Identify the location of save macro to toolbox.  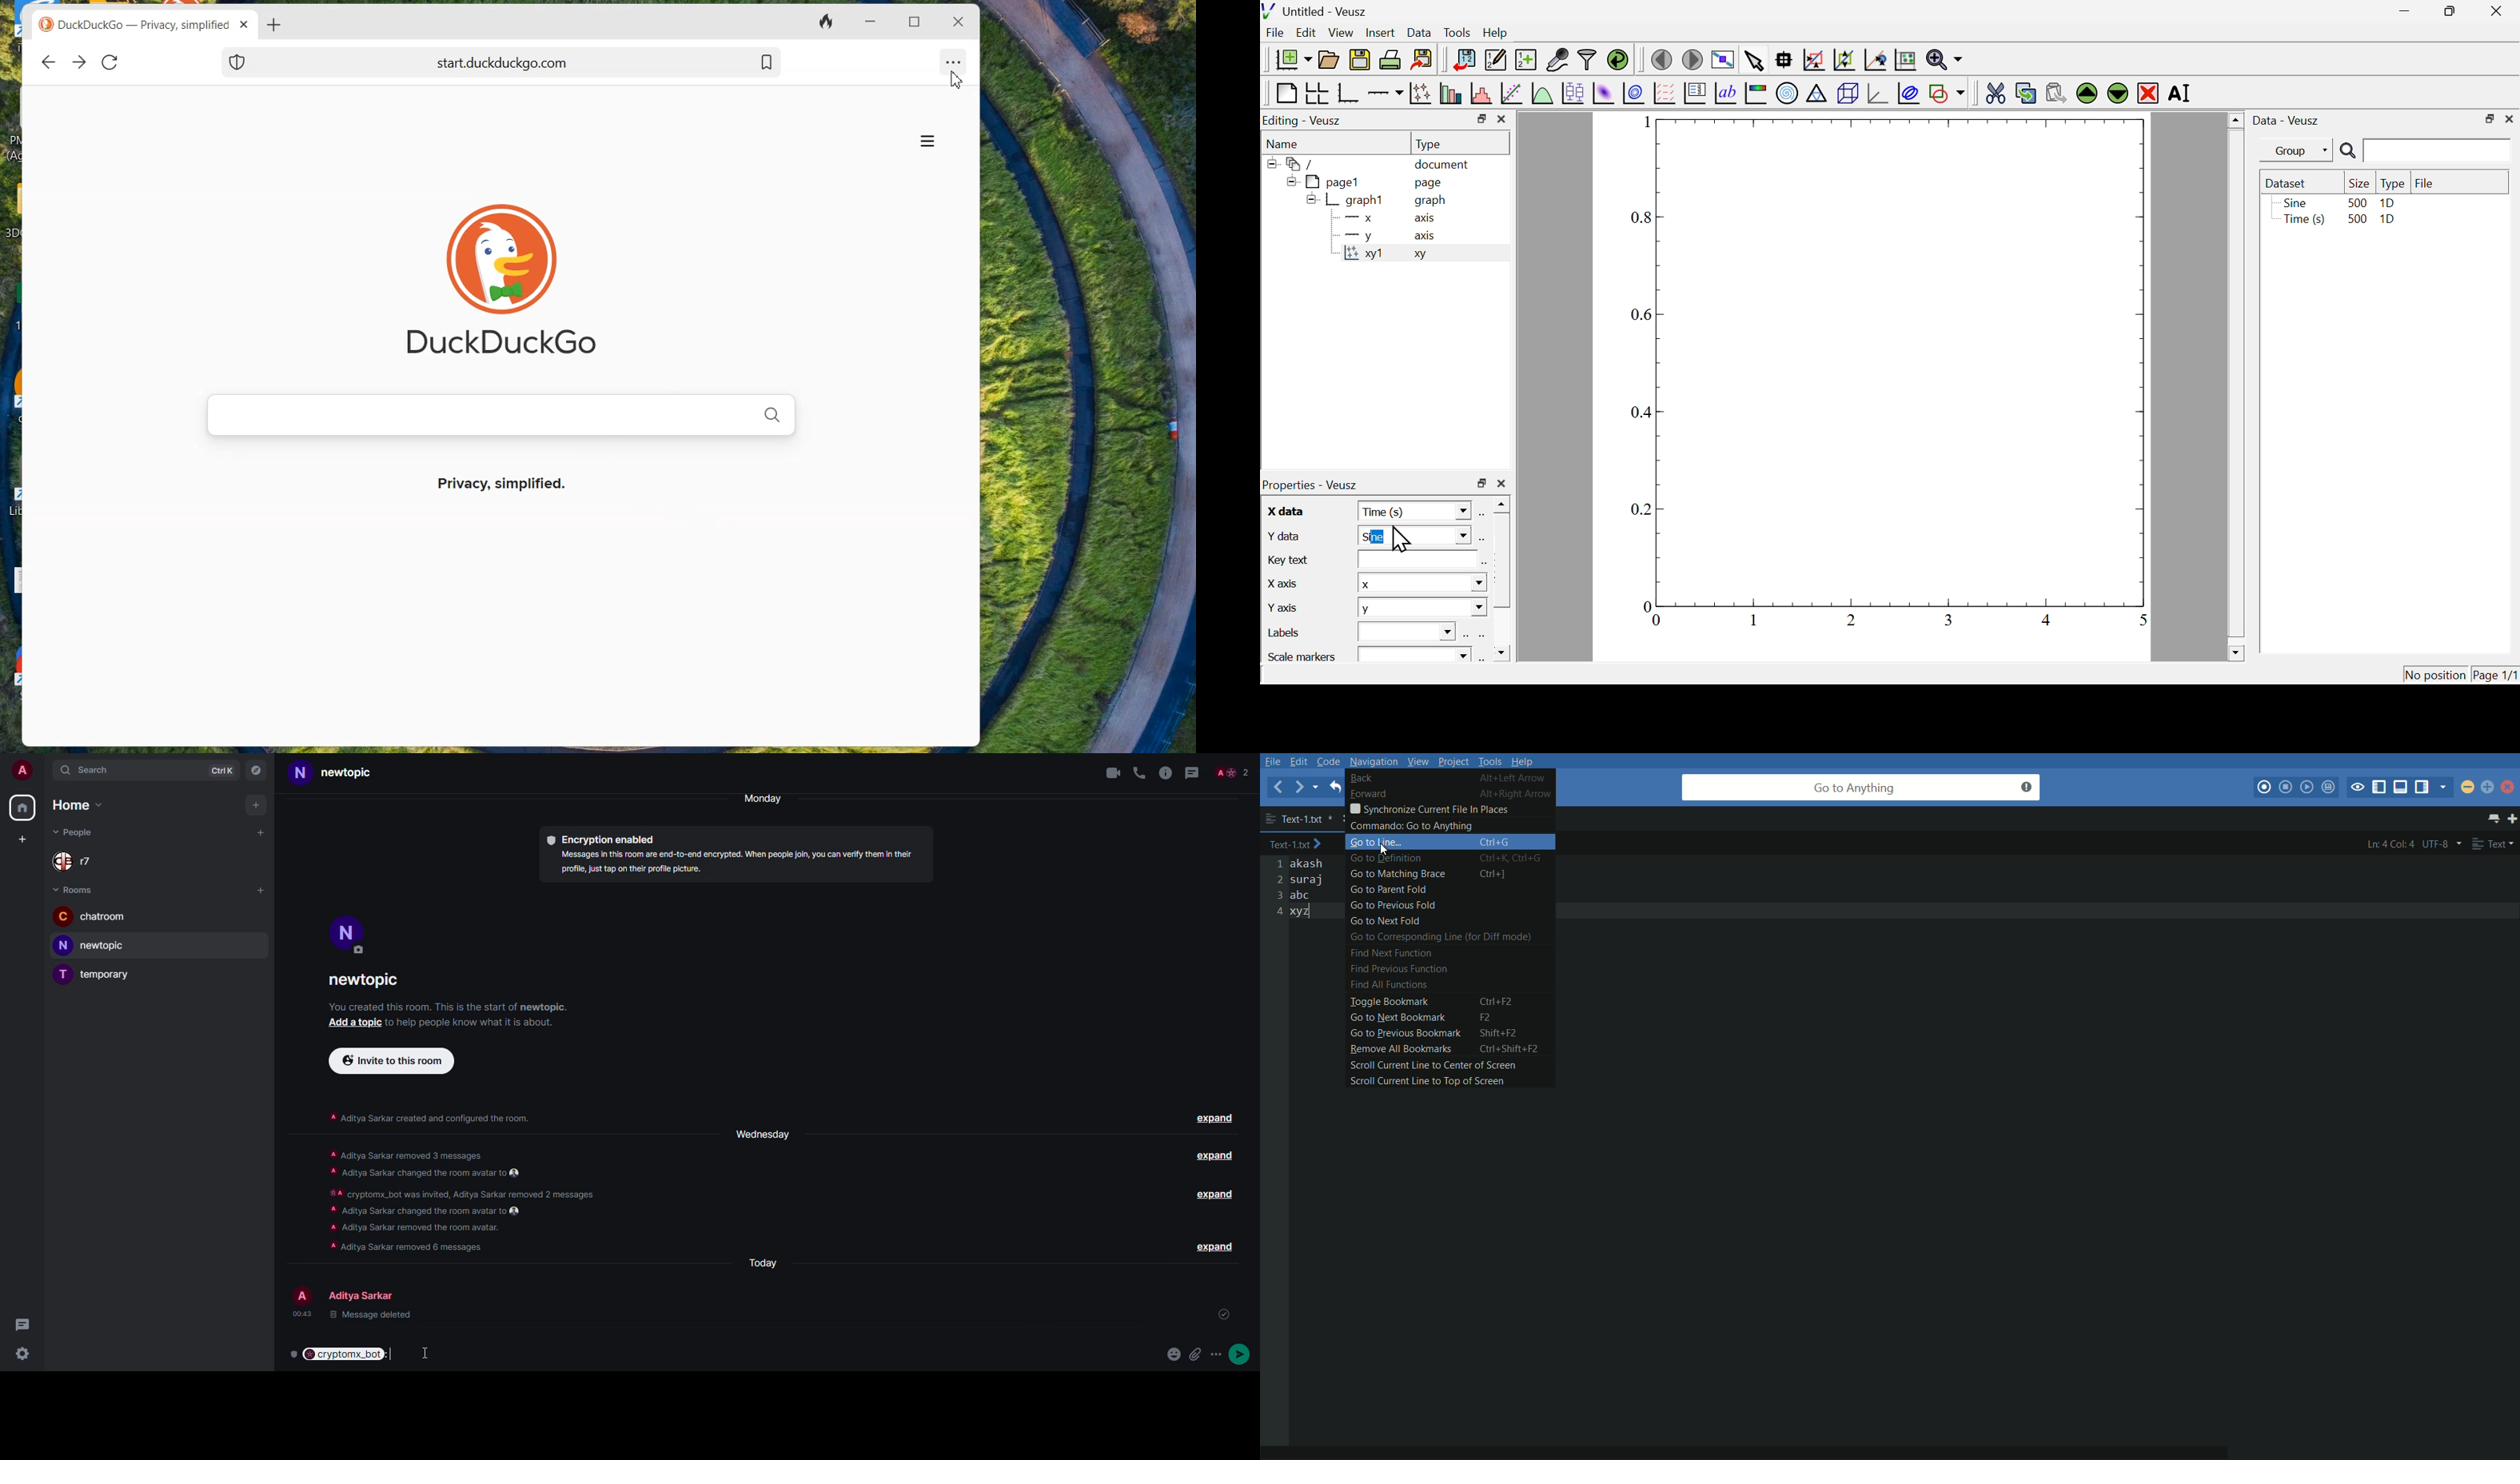
(2330, 789).